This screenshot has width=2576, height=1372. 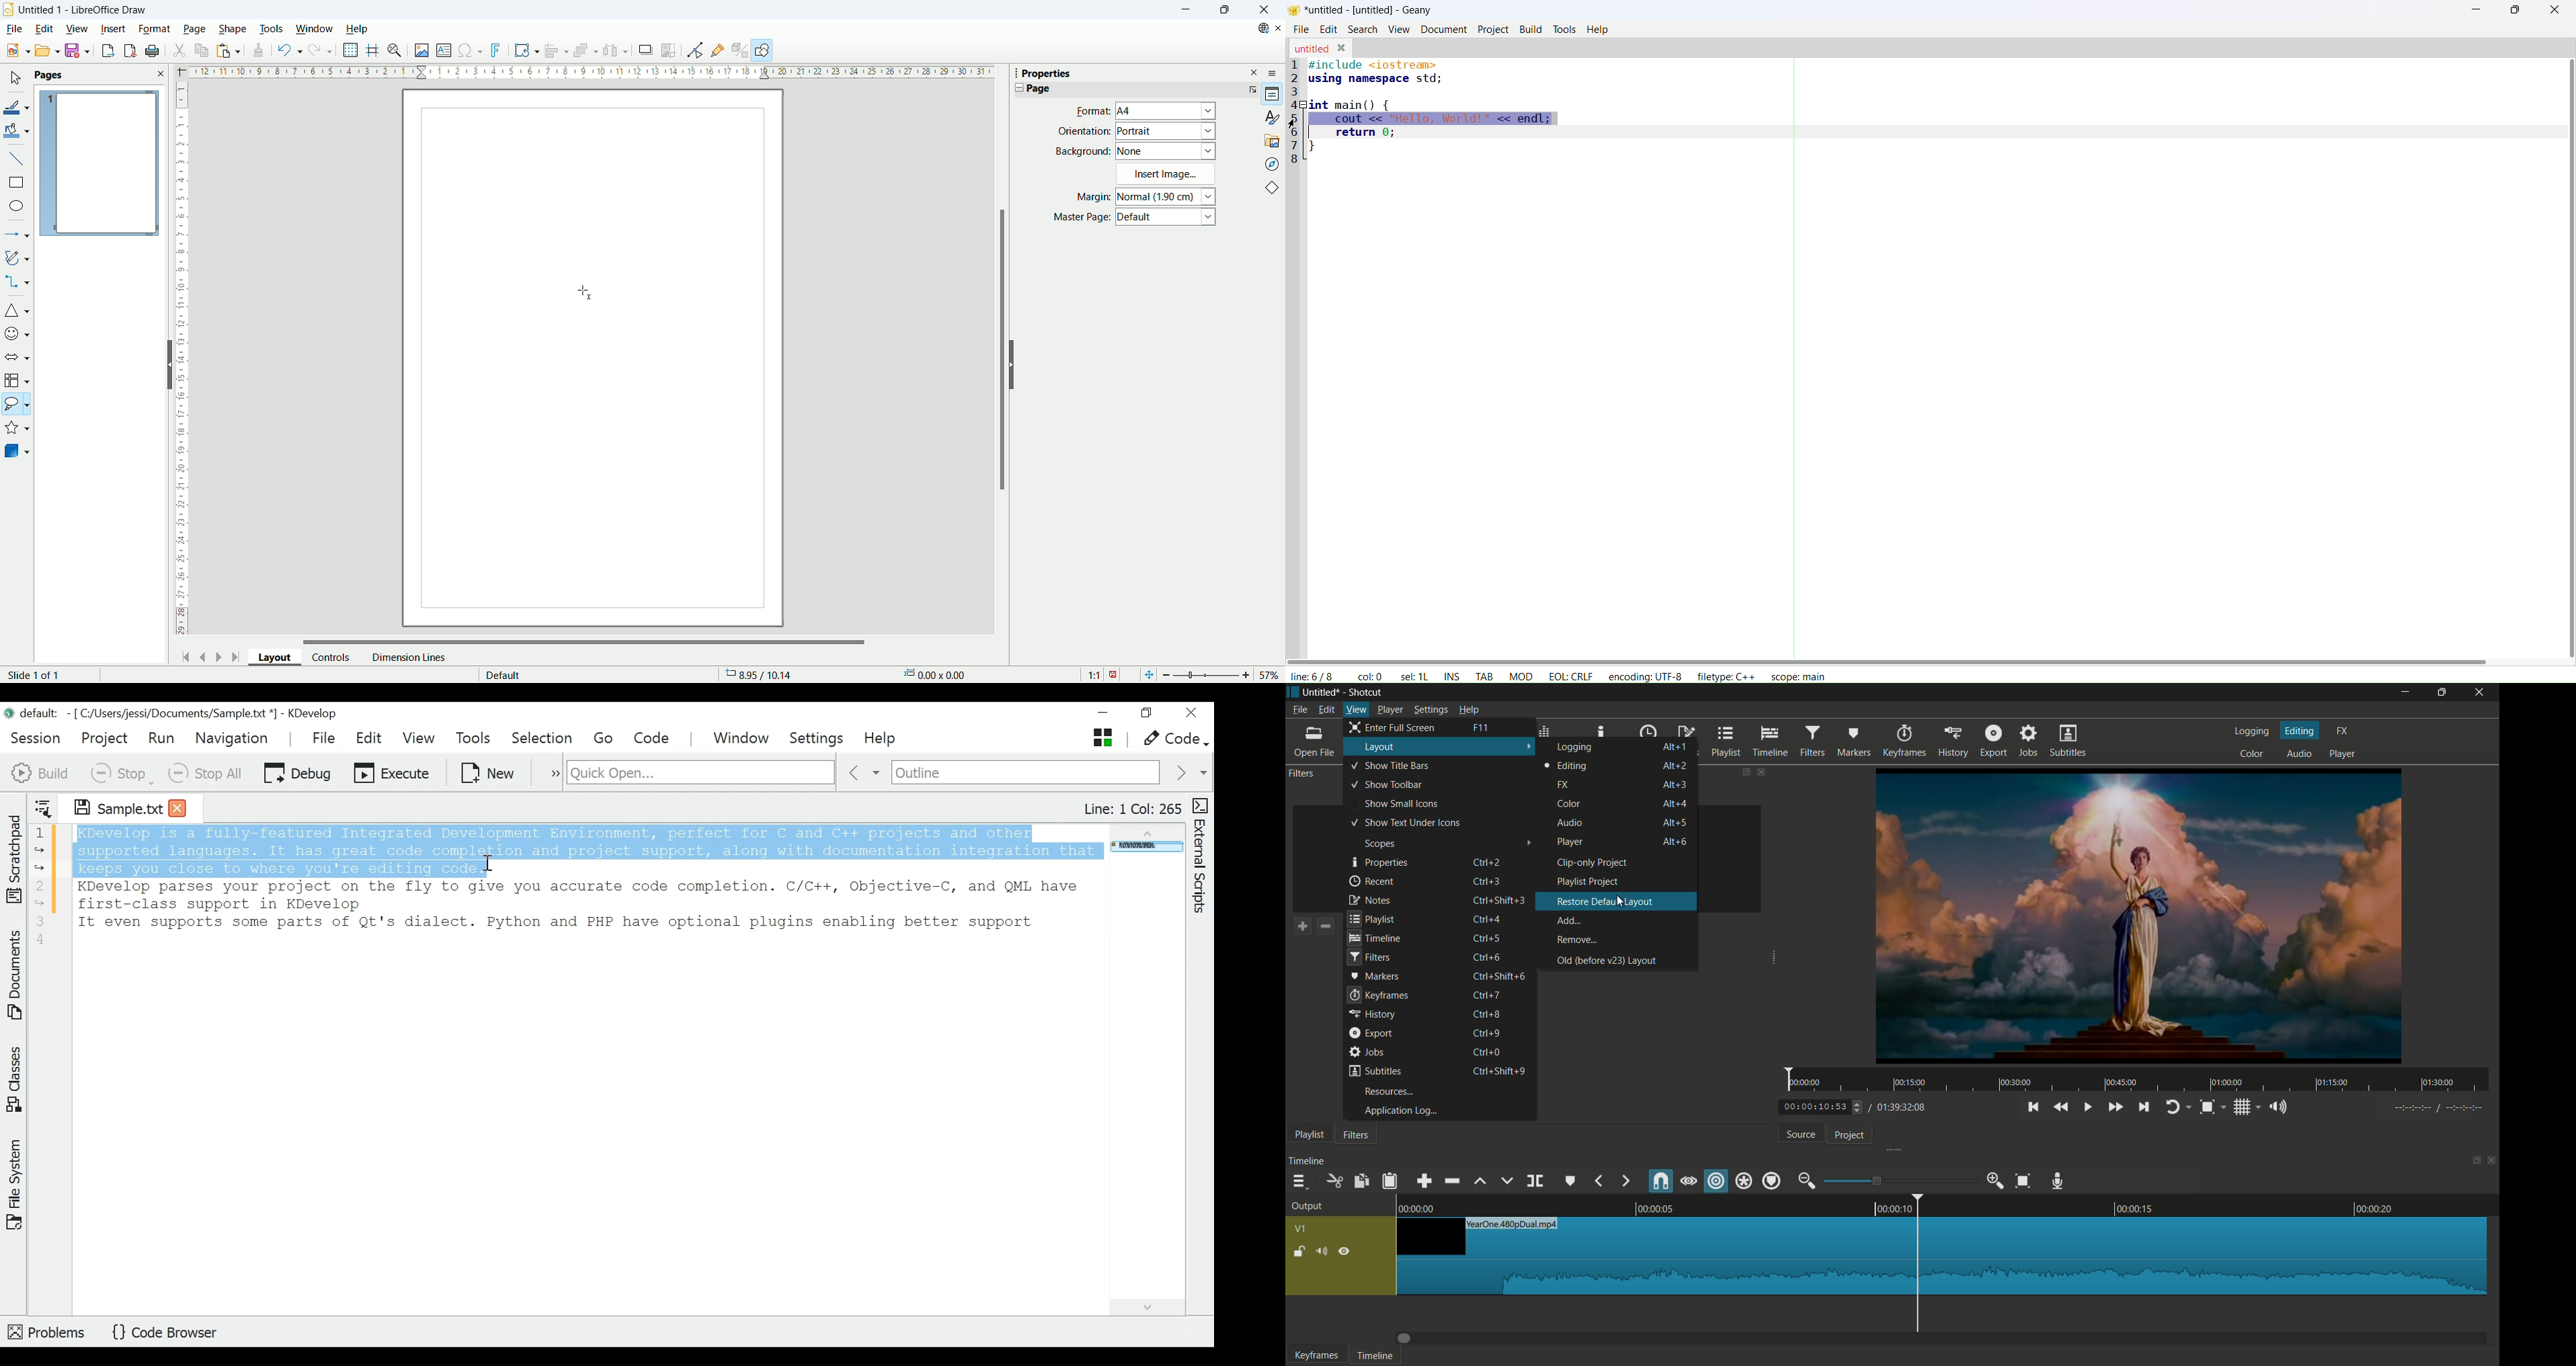 I want to click on toggle extrusion, so click(x=741, y=51).